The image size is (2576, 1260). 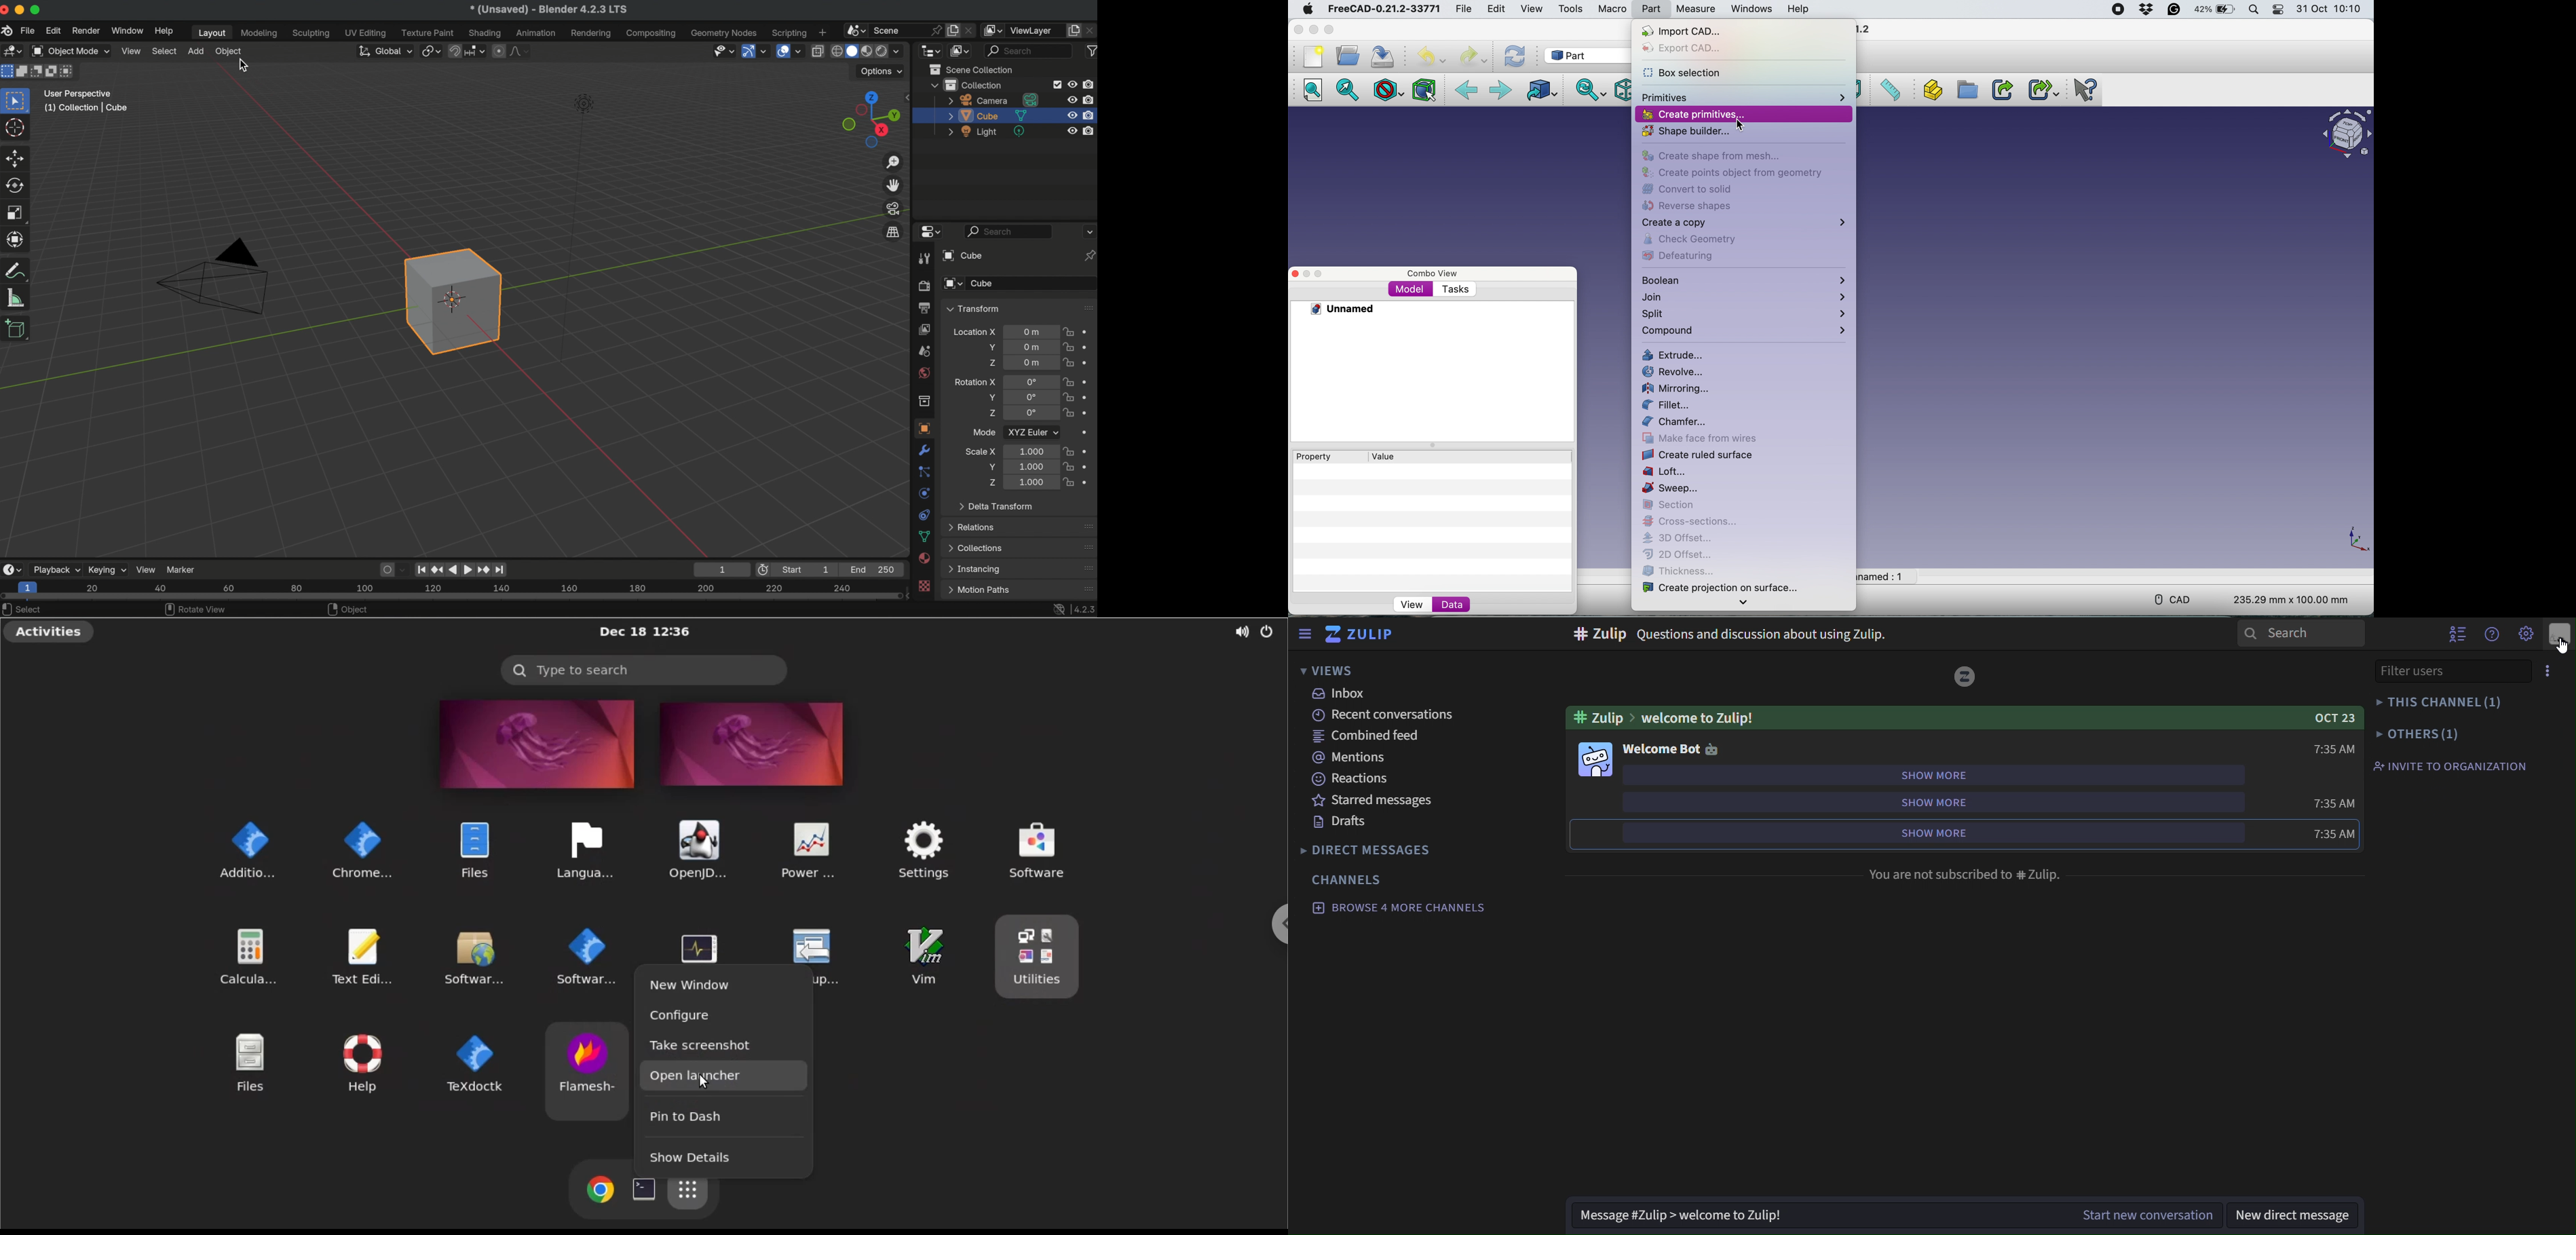 What do you see at coordinates (810, 569) in the screenshot?
I see `Start 1` at bounding box center [810, 569].